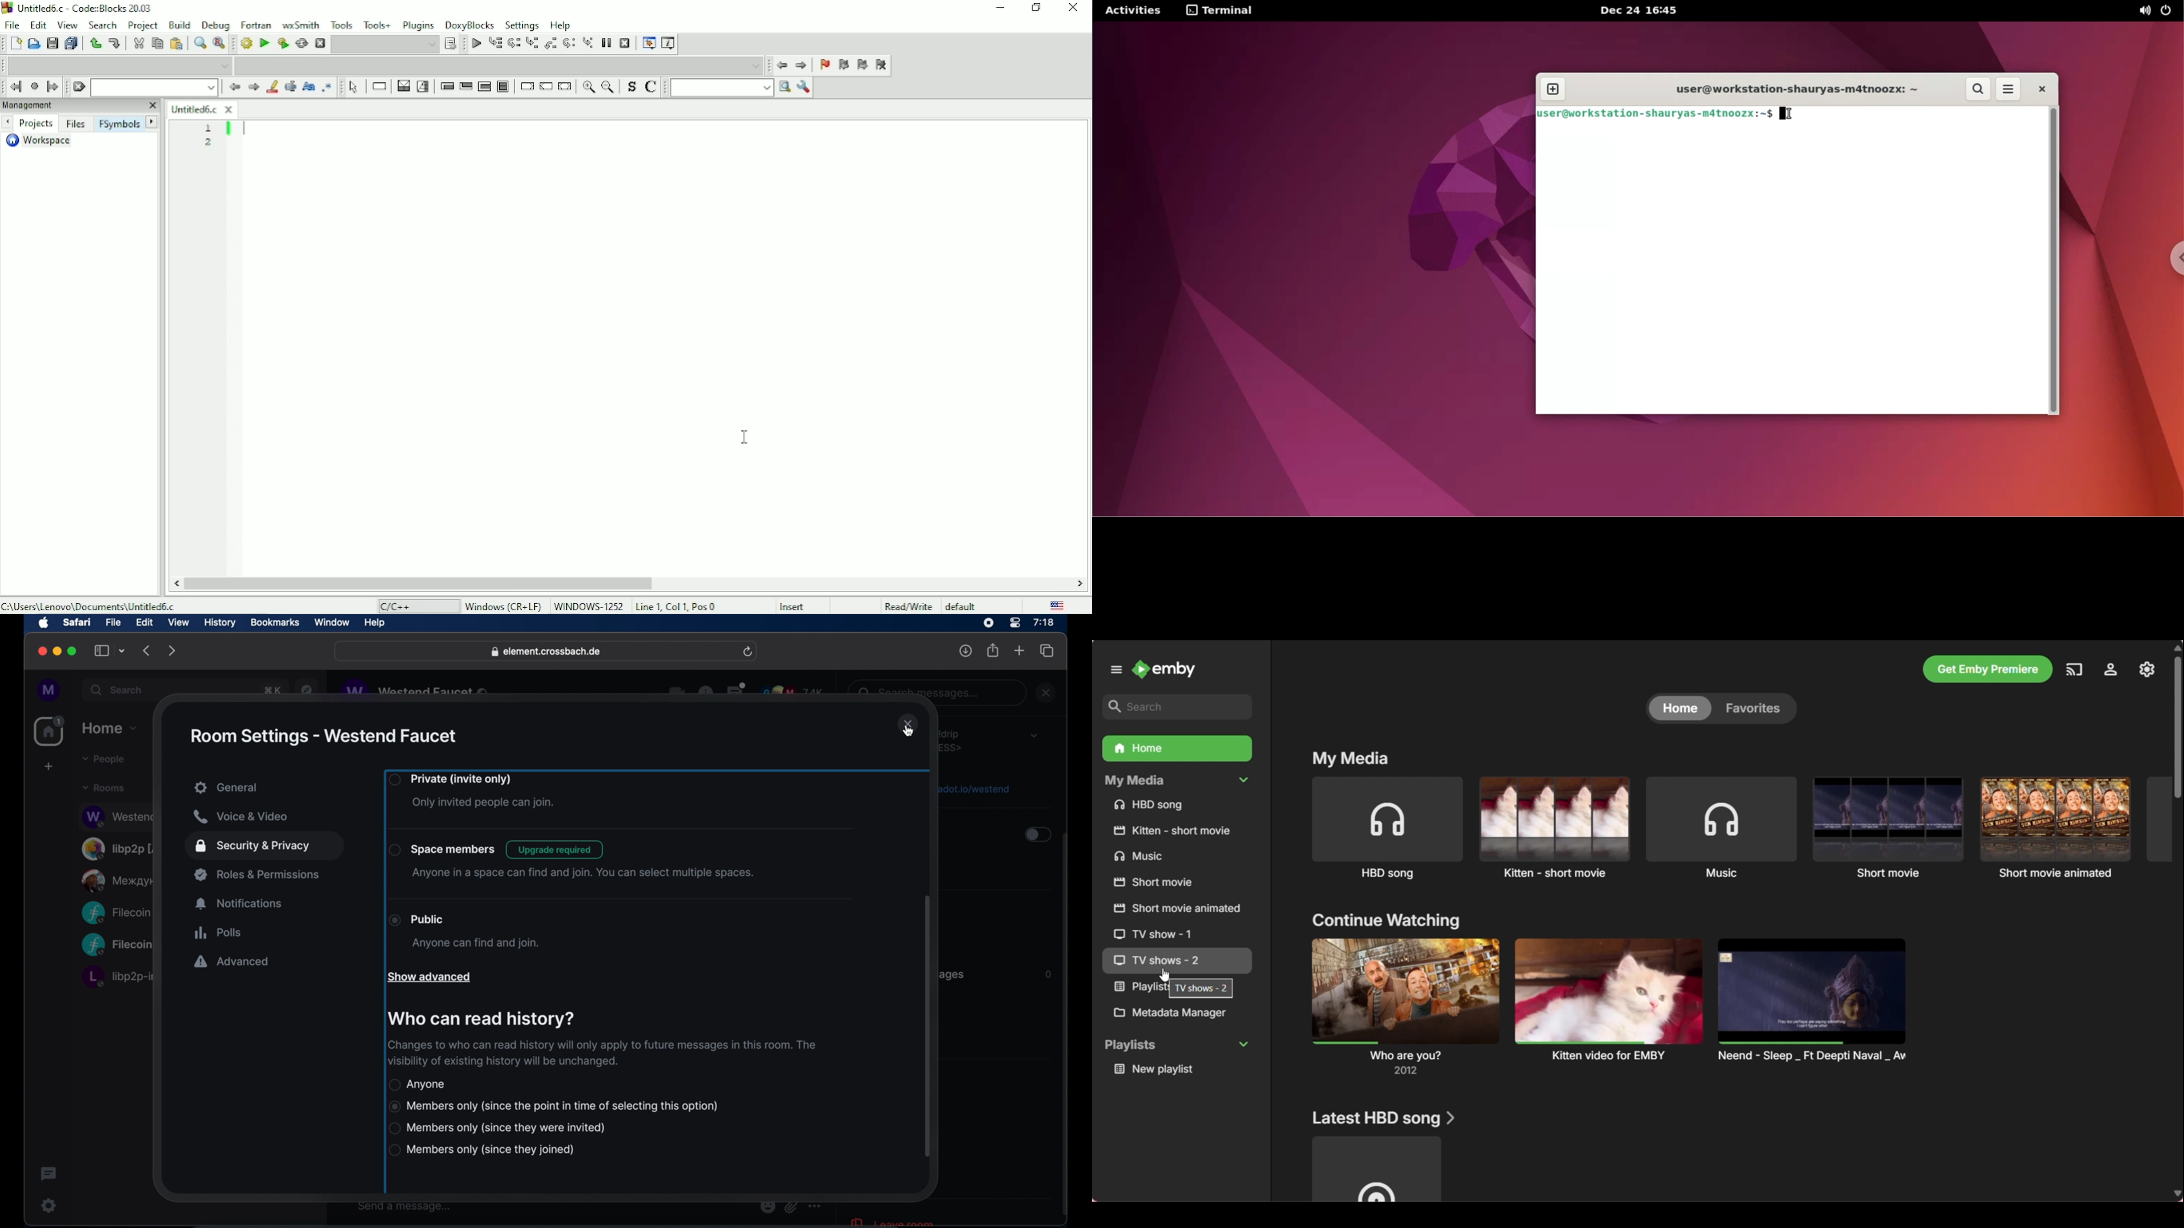 This screenshot has width=2184, height=1232. Describe the element at coordinates (282, 43) in the screenshot. I see `Build and run` at that location.